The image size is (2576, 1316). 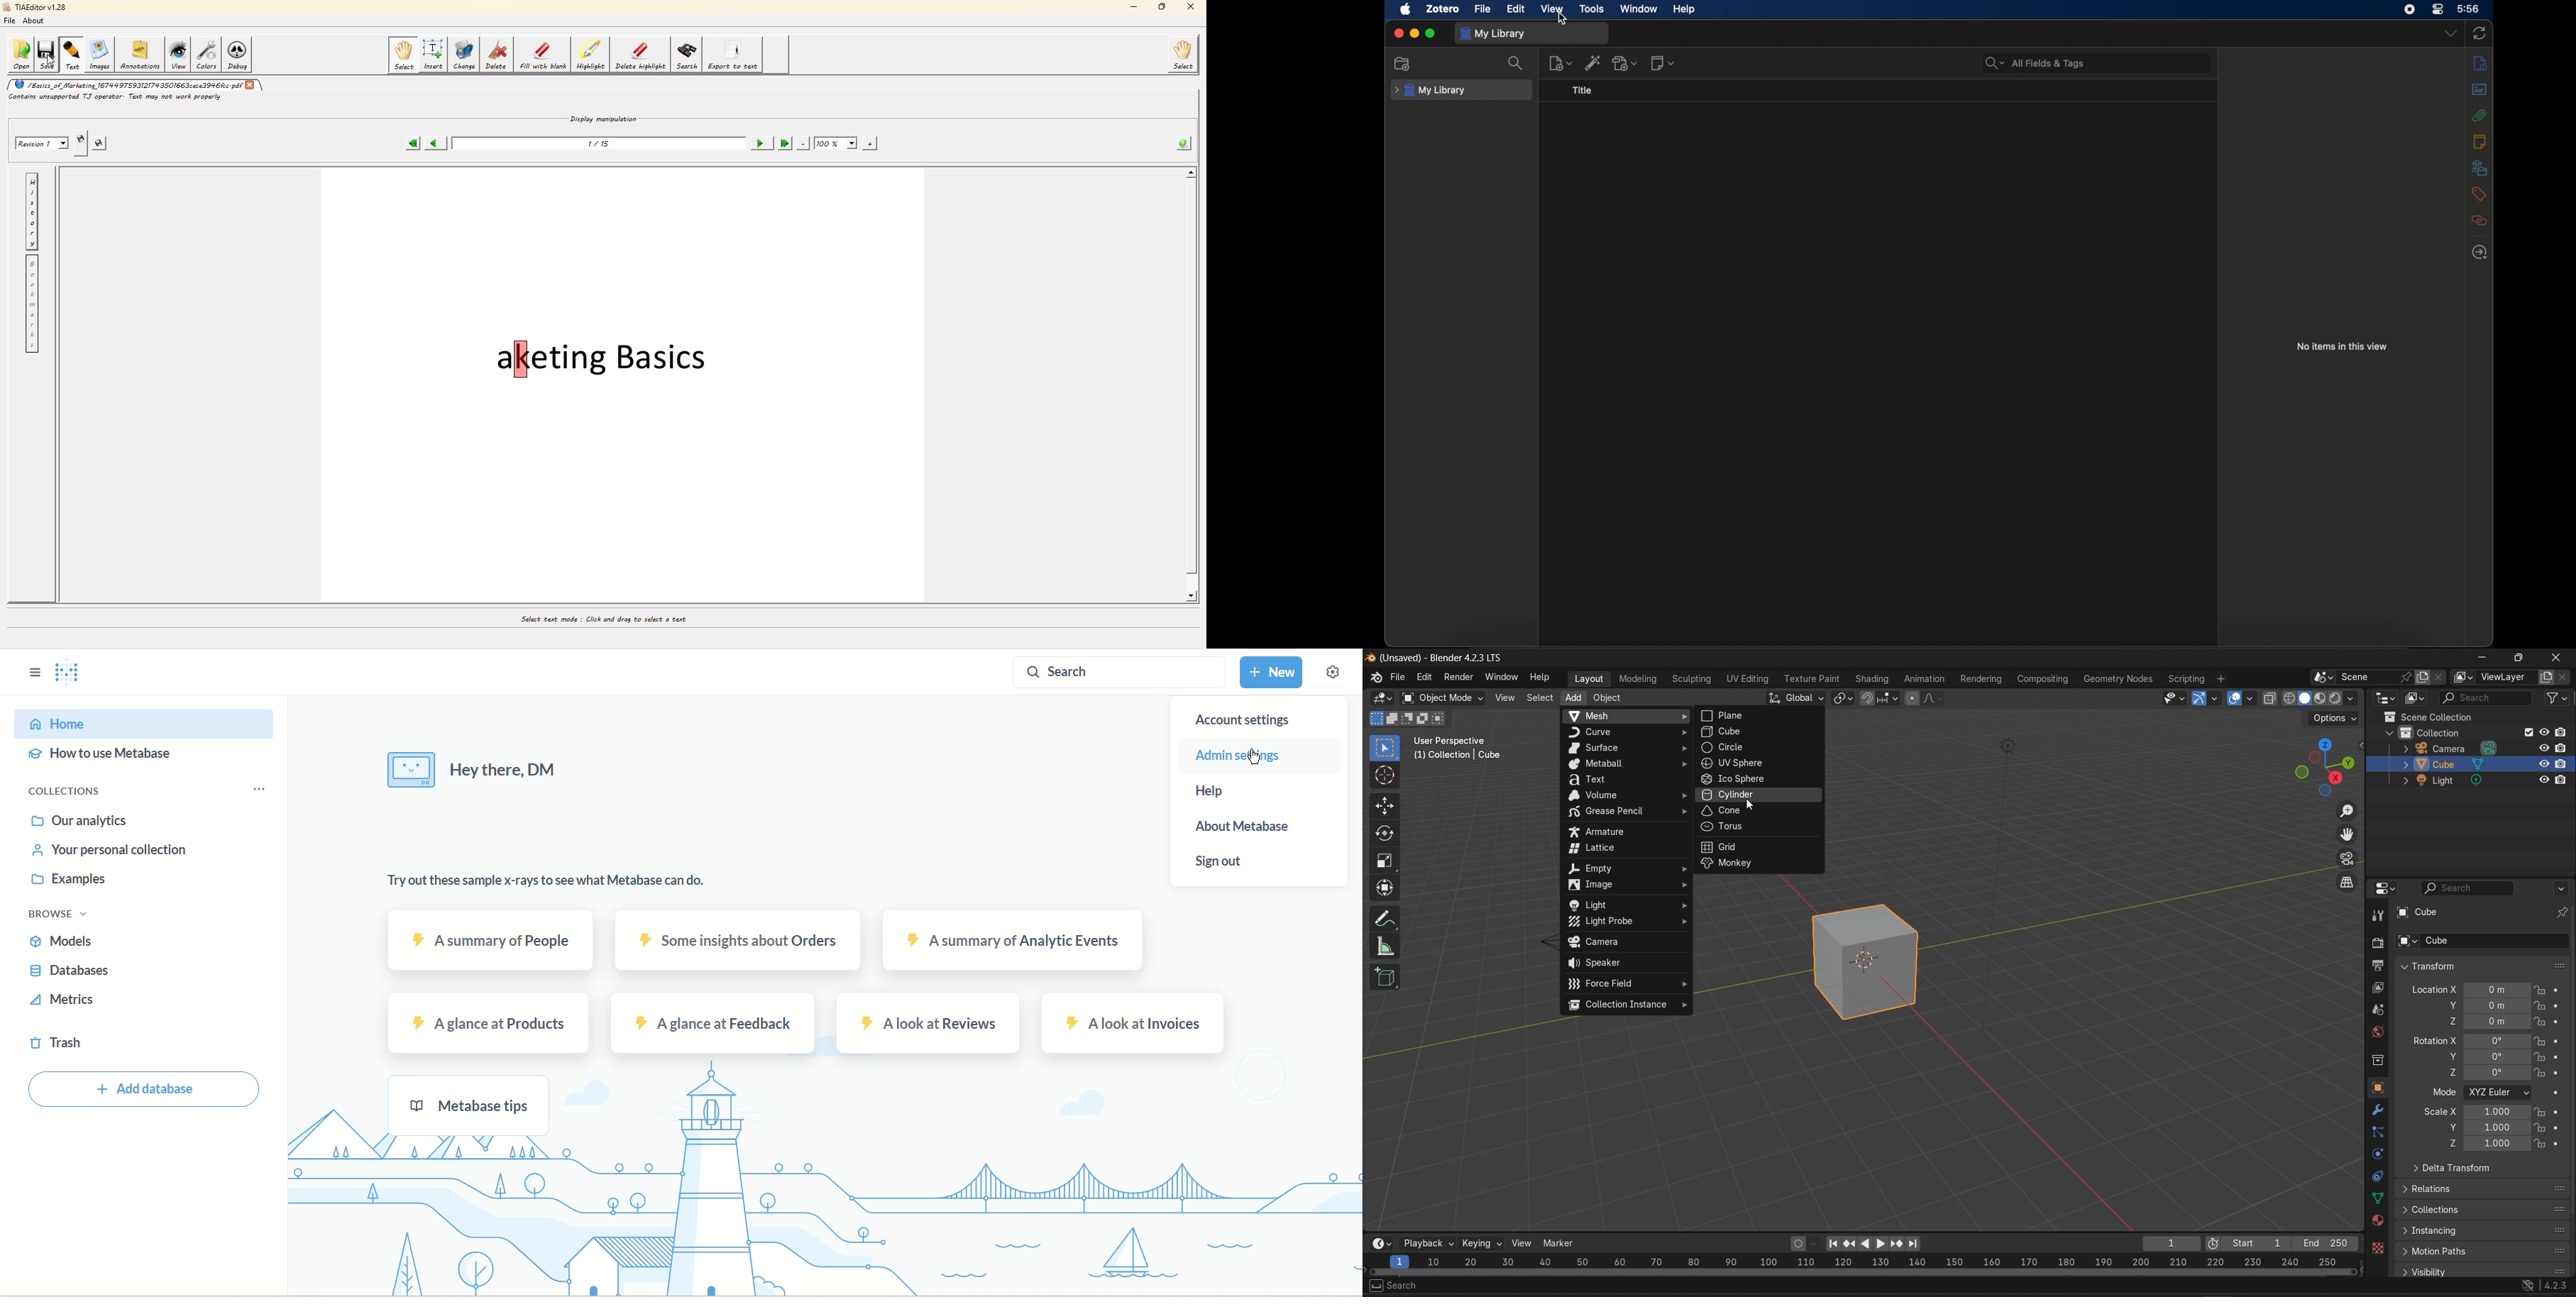 I want to click on A summary of people, so click(x=493, y=942).